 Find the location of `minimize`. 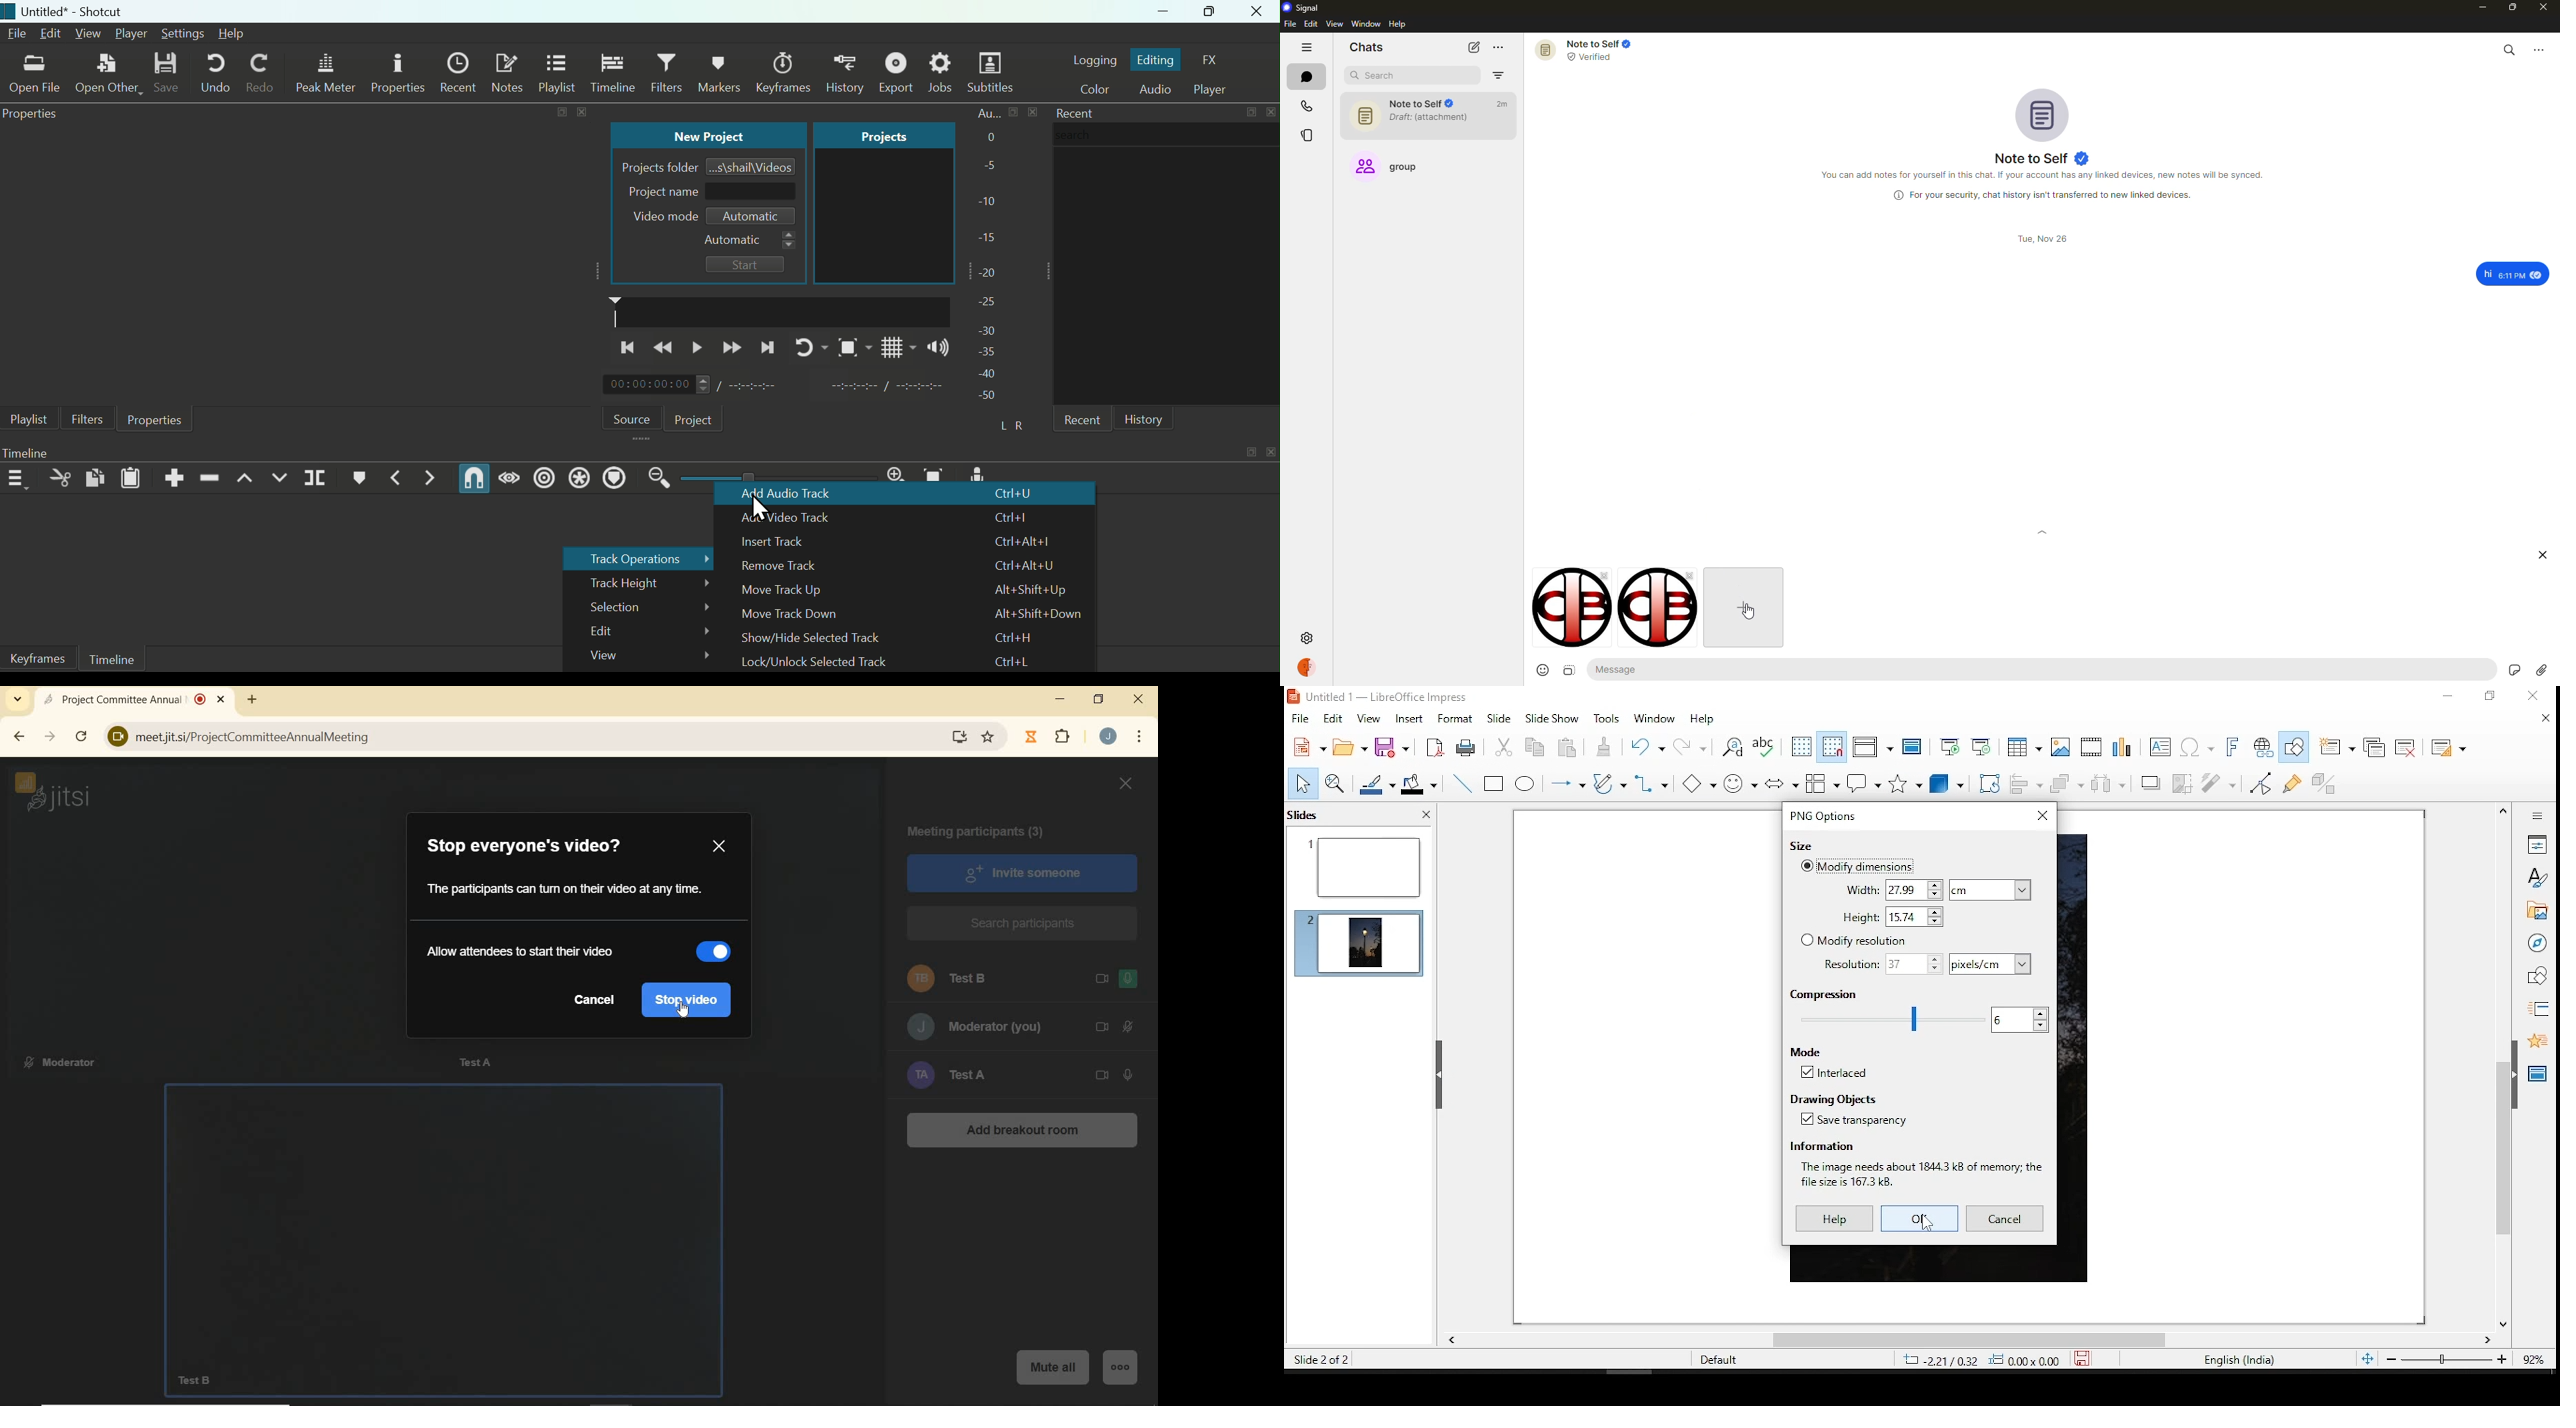

minimize is located at coordinates (2477, 7).